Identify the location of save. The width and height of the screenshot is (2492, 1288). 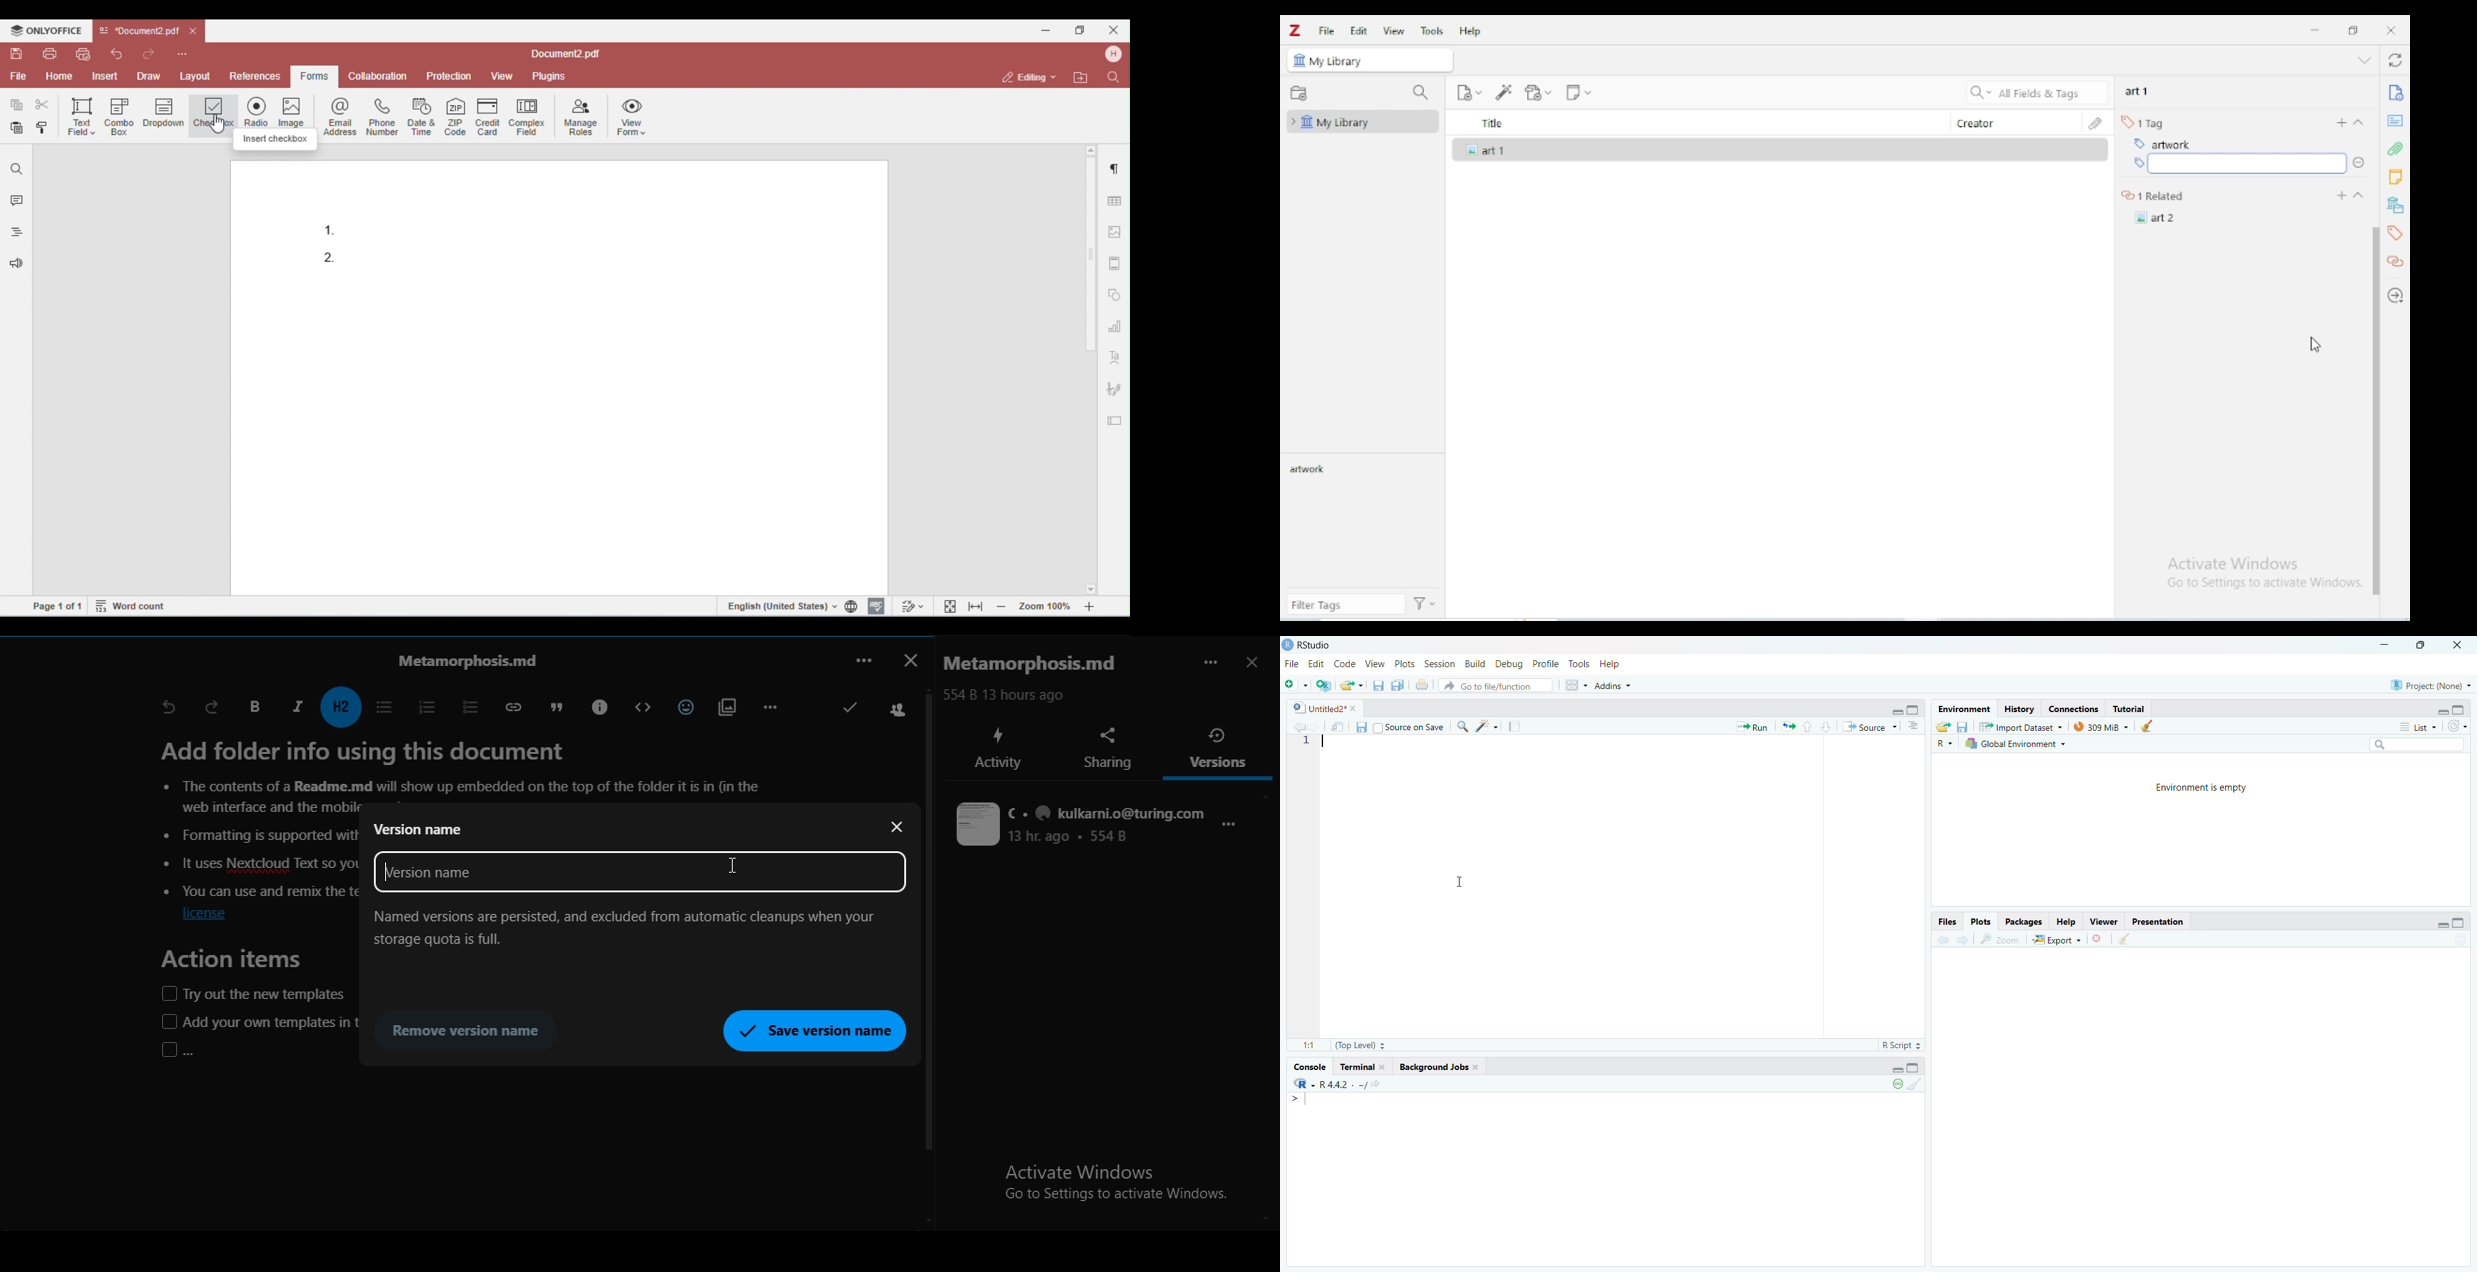
(1963, 726).